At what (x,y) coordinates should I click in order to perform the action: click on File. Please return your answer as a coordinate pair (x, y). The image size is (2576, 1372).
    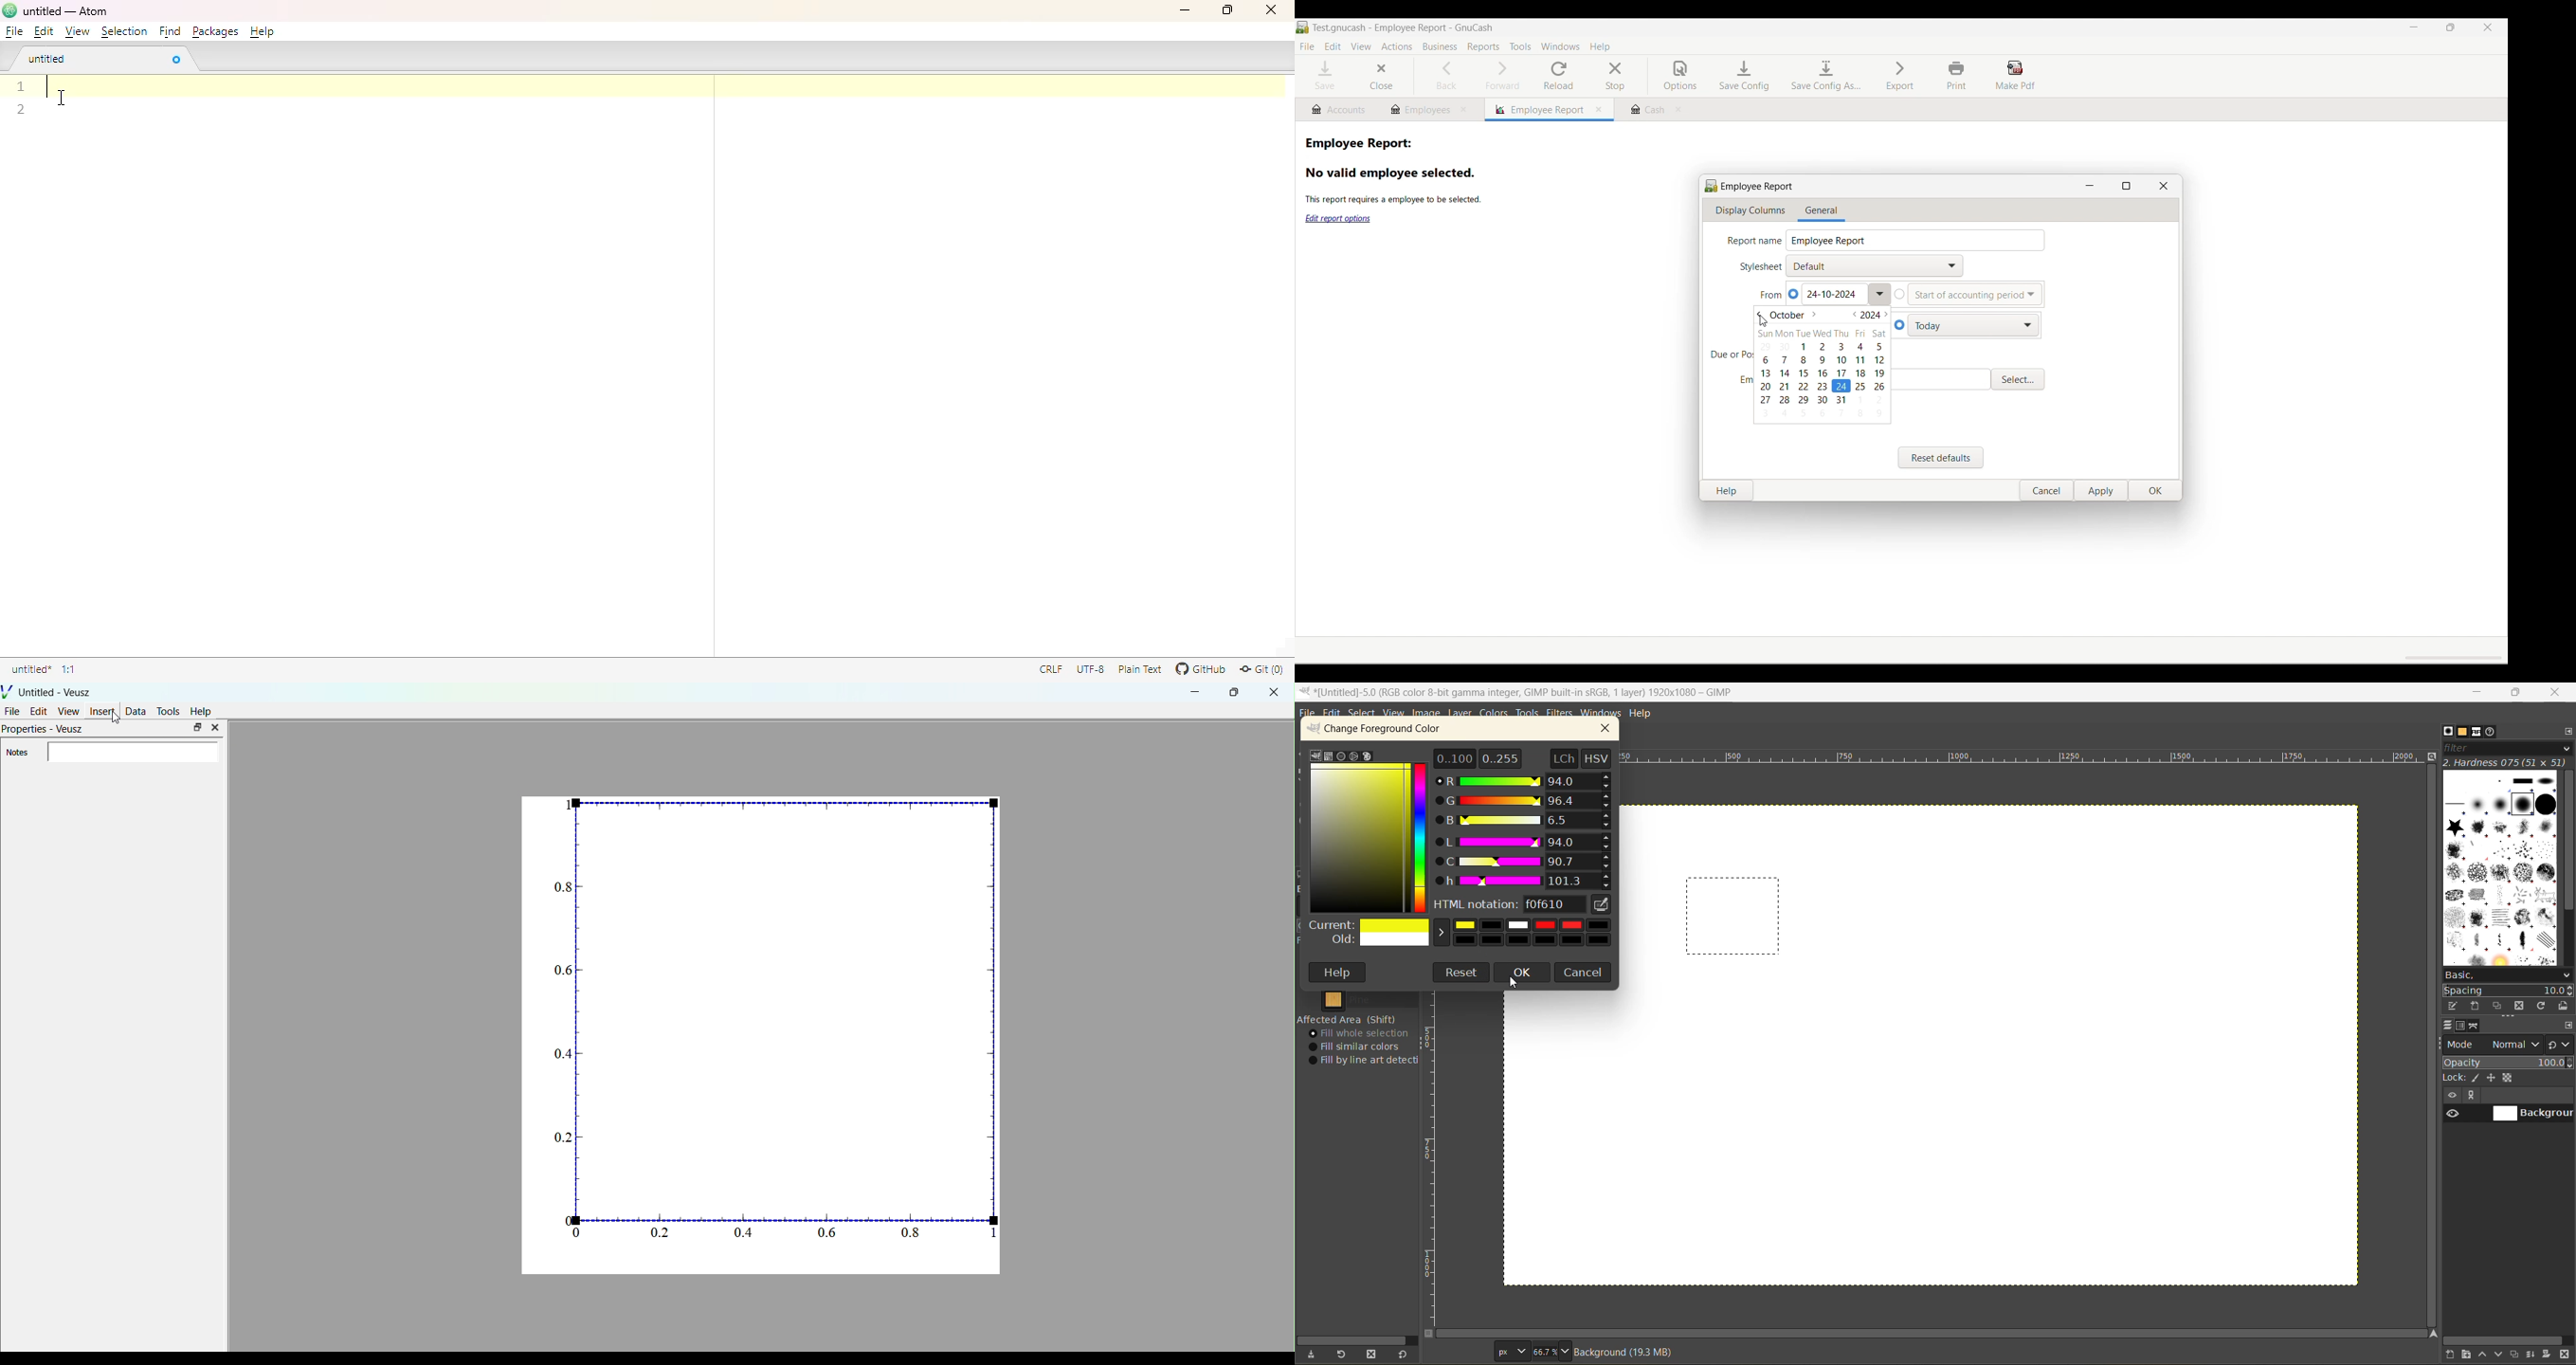
    Looking at the image, I should click on (13, 710).